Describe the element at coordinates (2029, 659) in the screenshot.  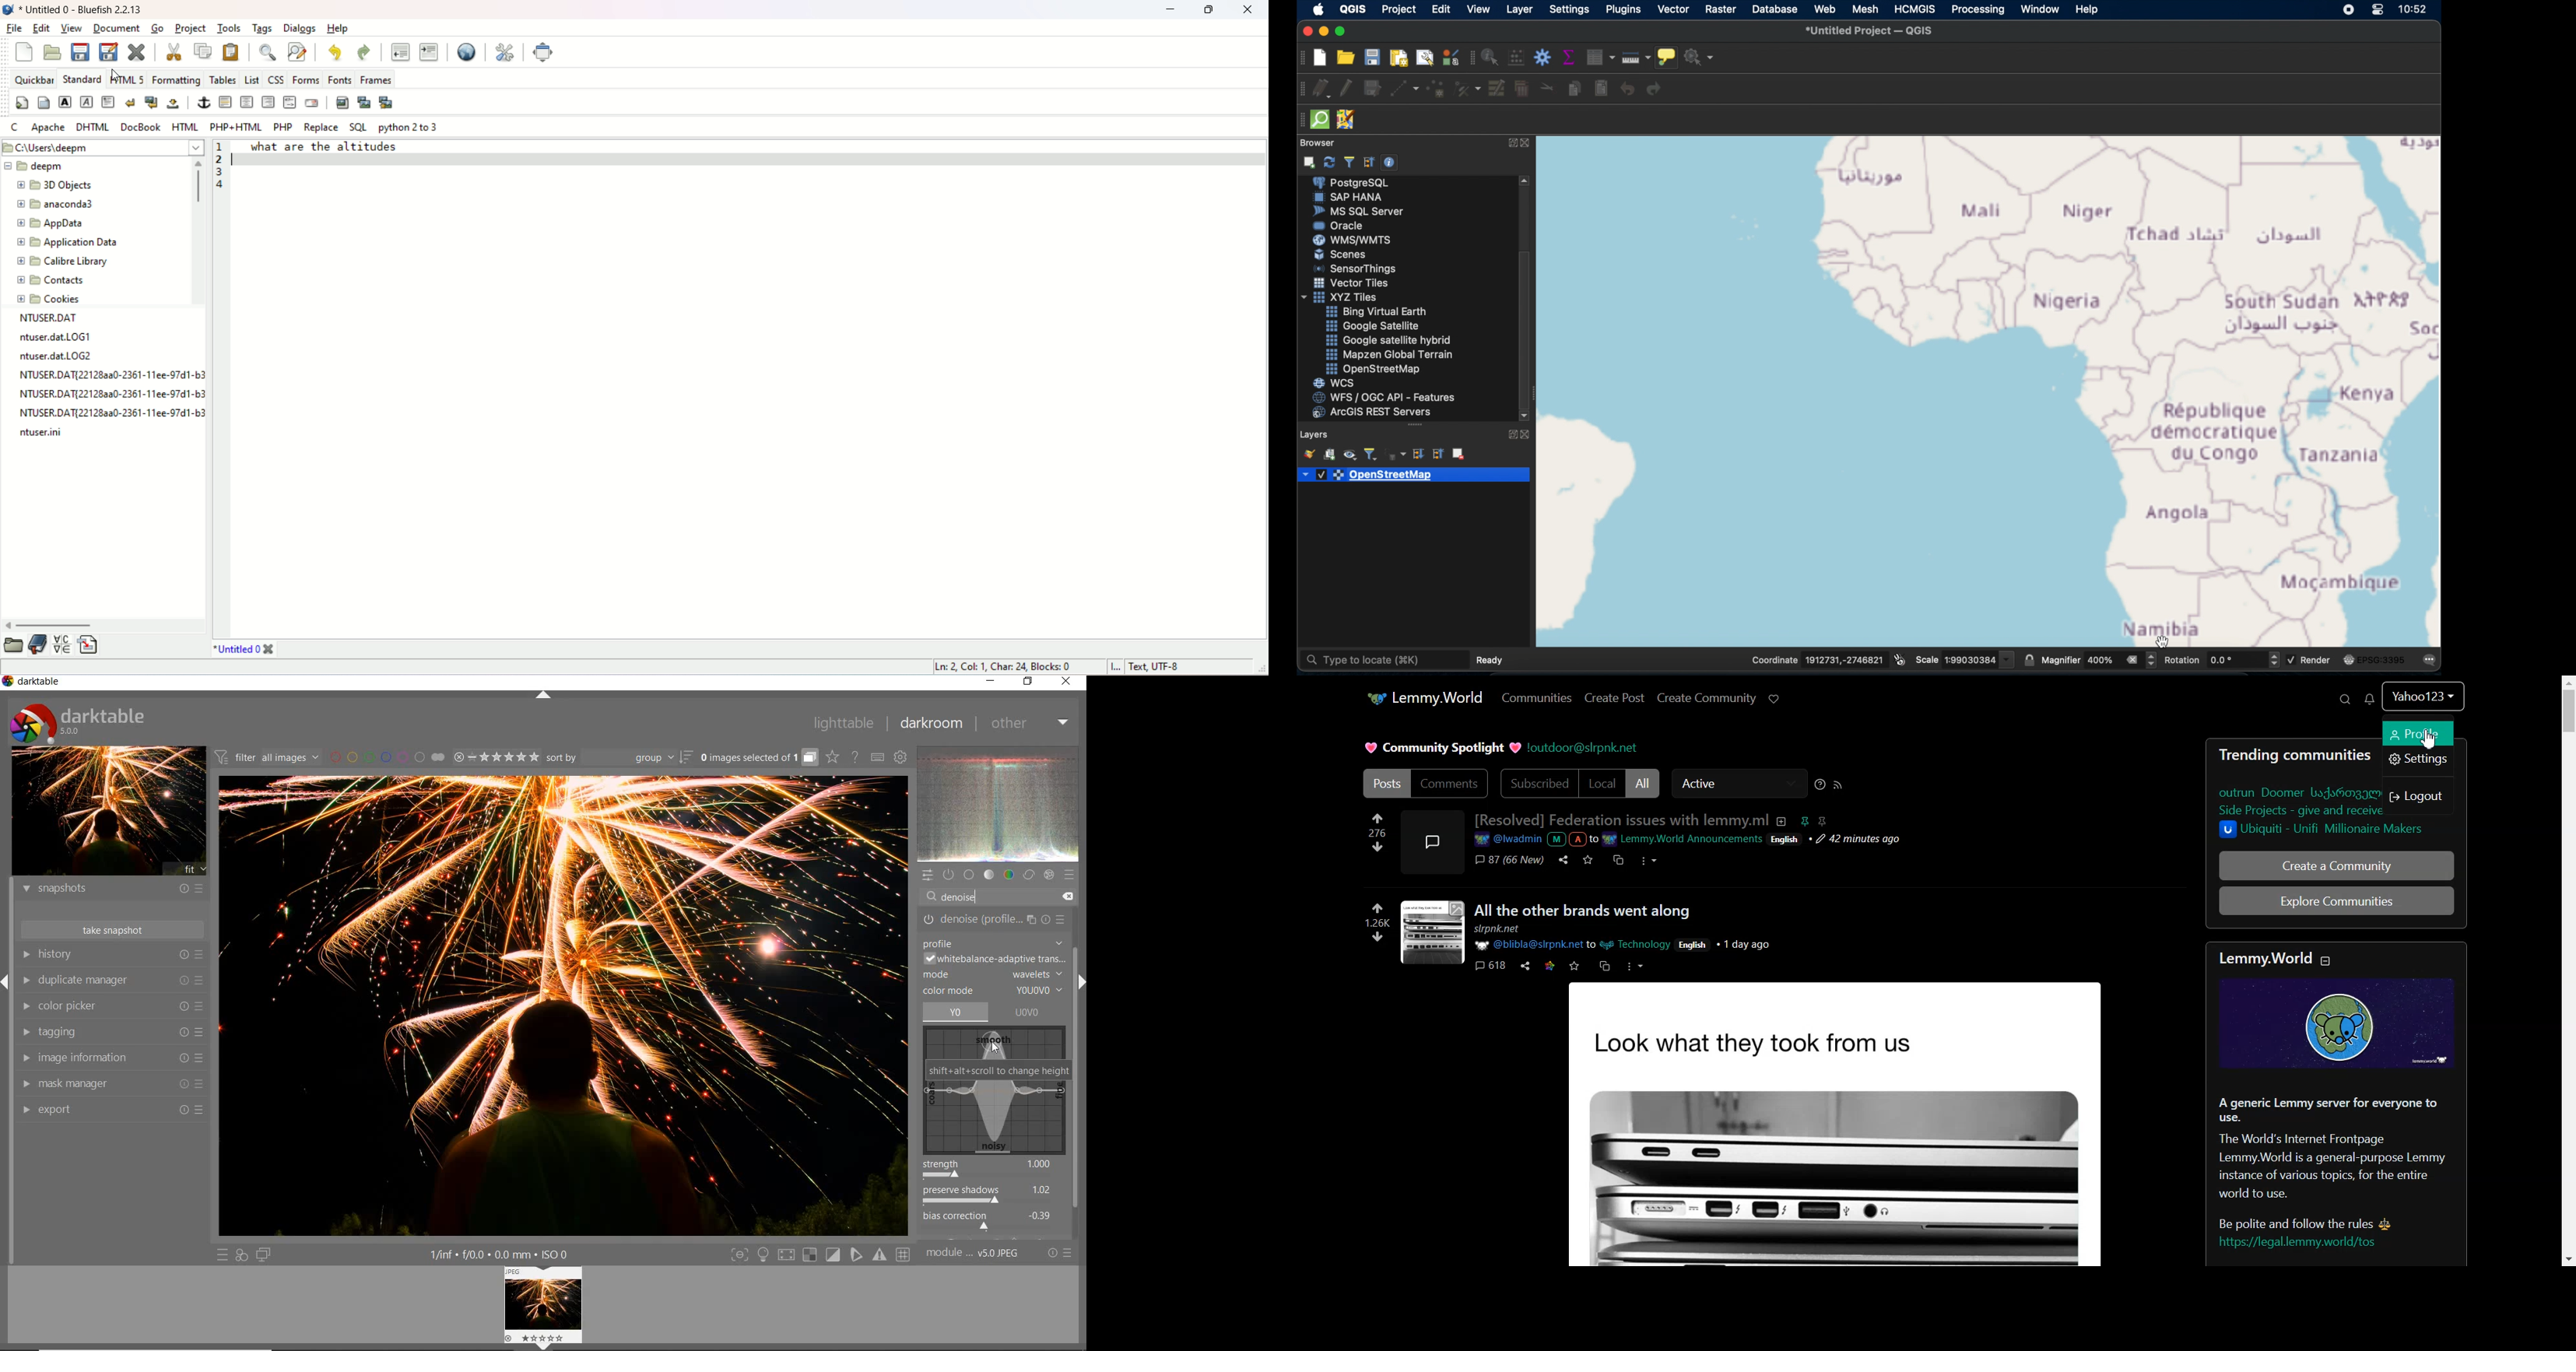
I see `lock scale` at that location.